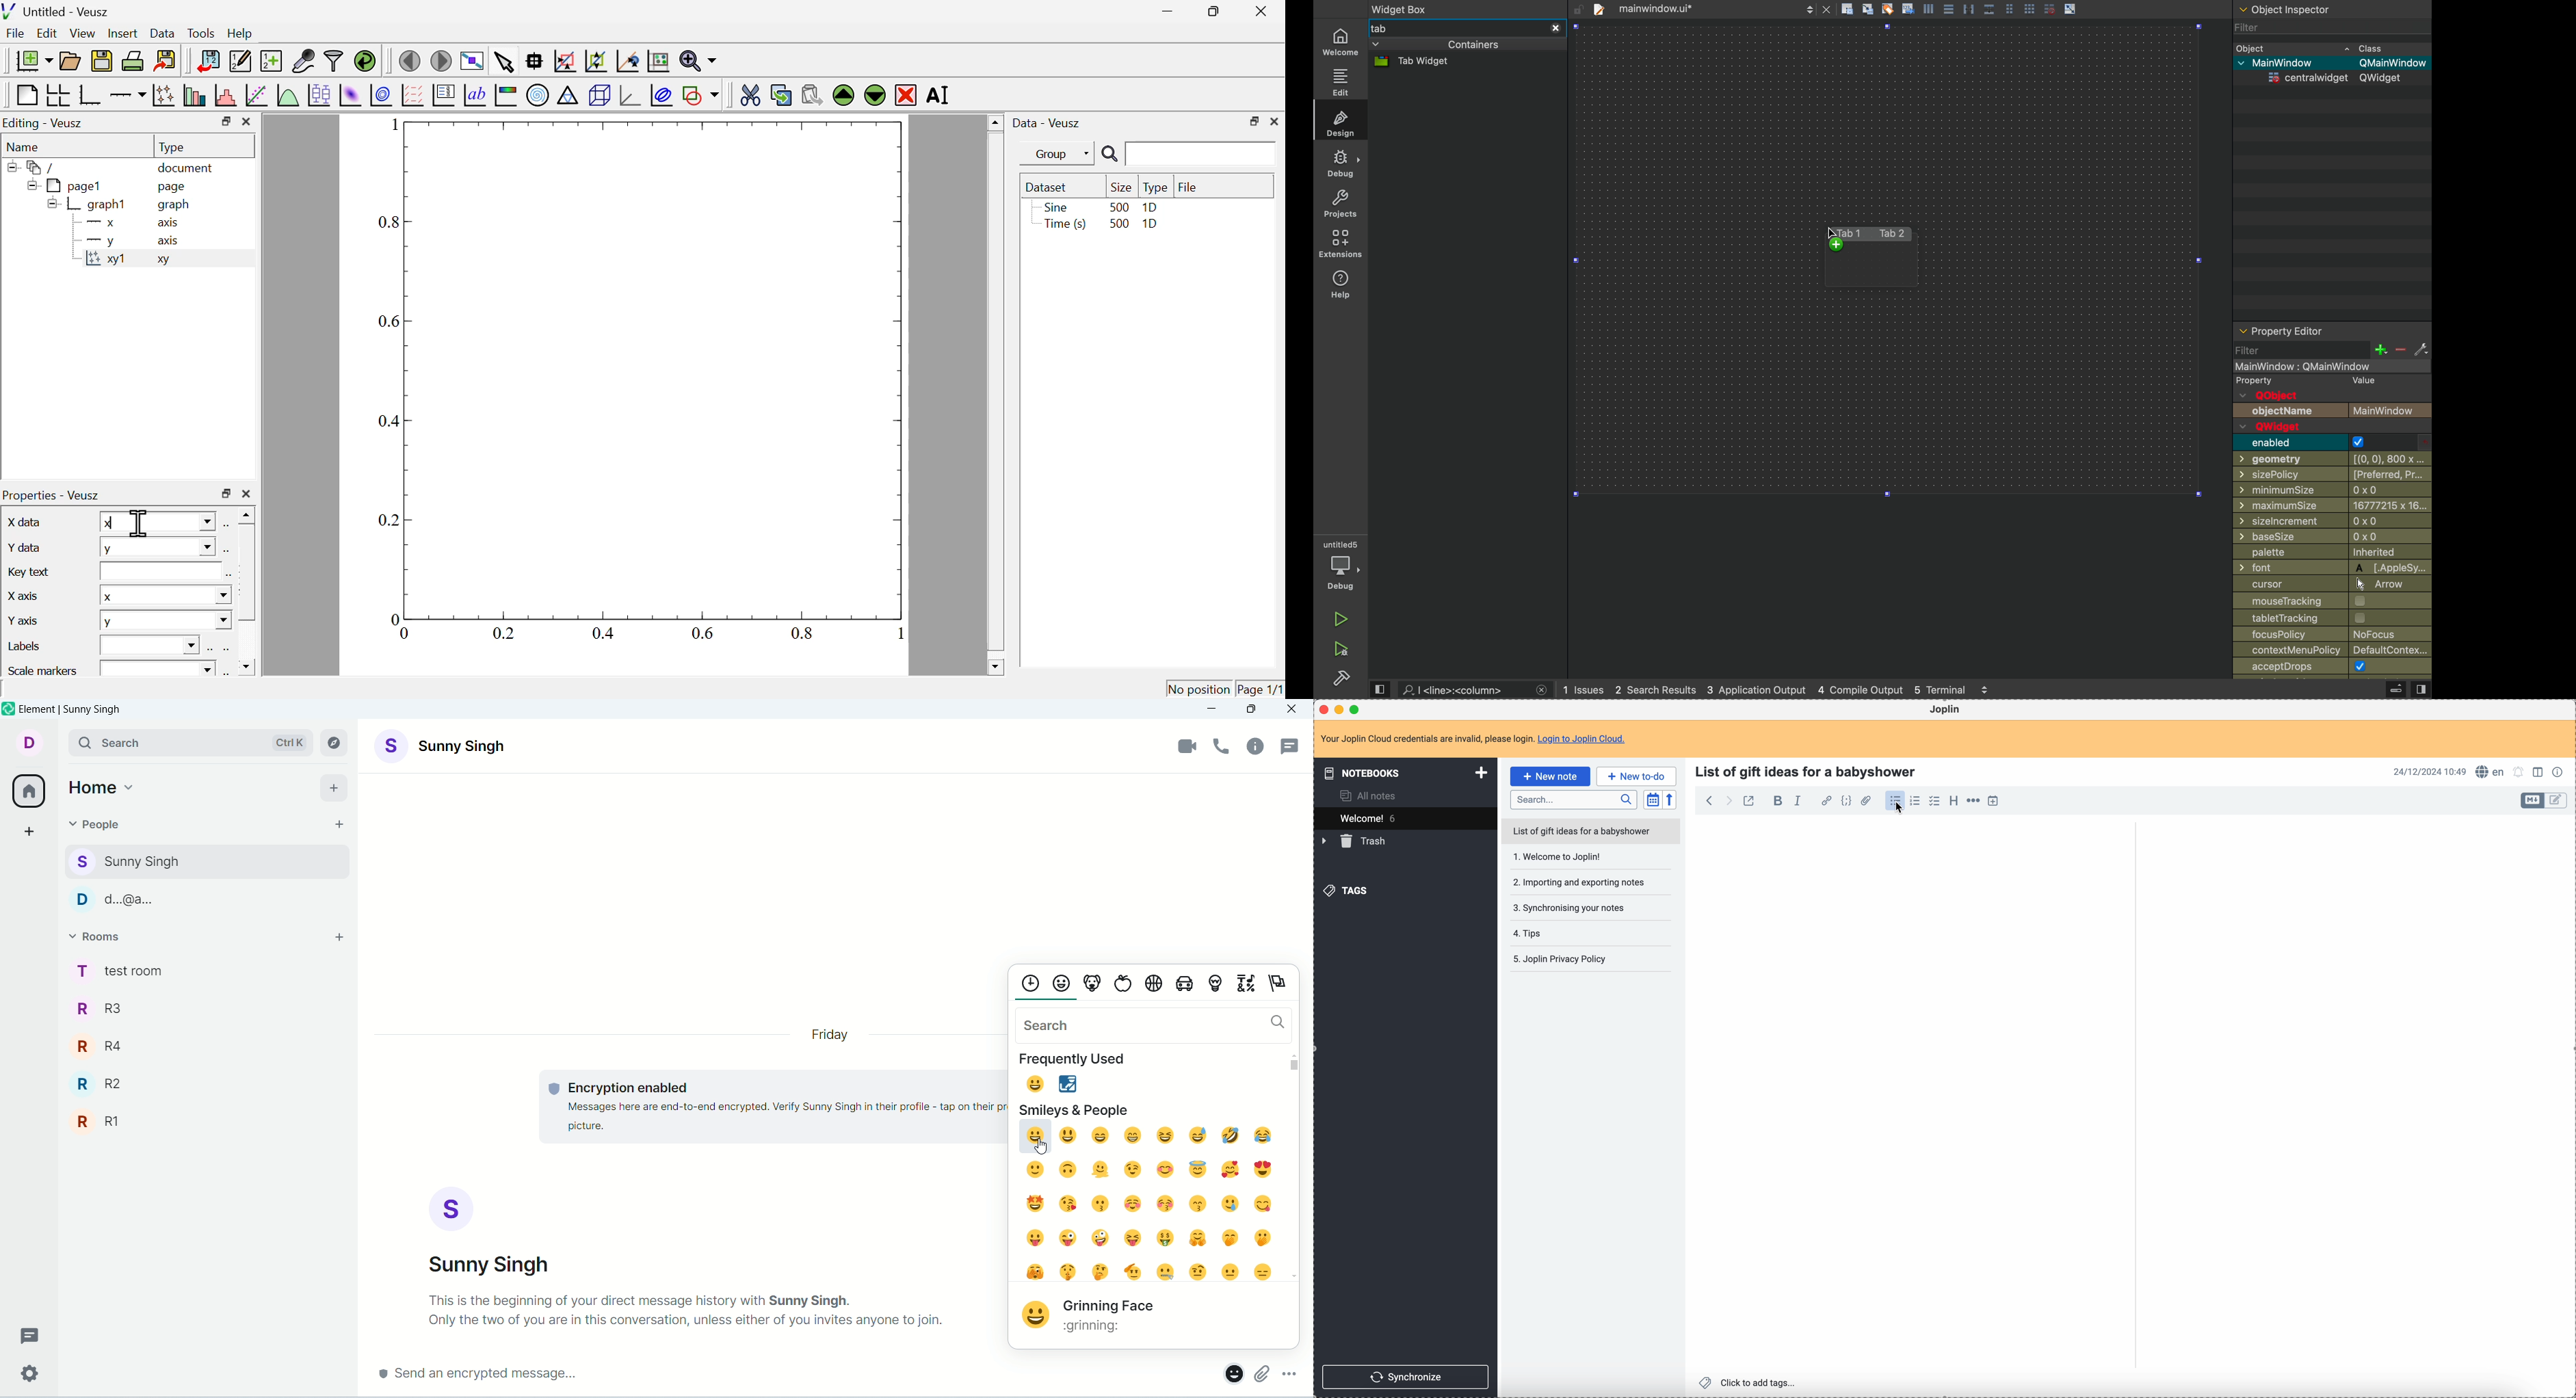  I want to click on minimum size, so click(2332, 506).